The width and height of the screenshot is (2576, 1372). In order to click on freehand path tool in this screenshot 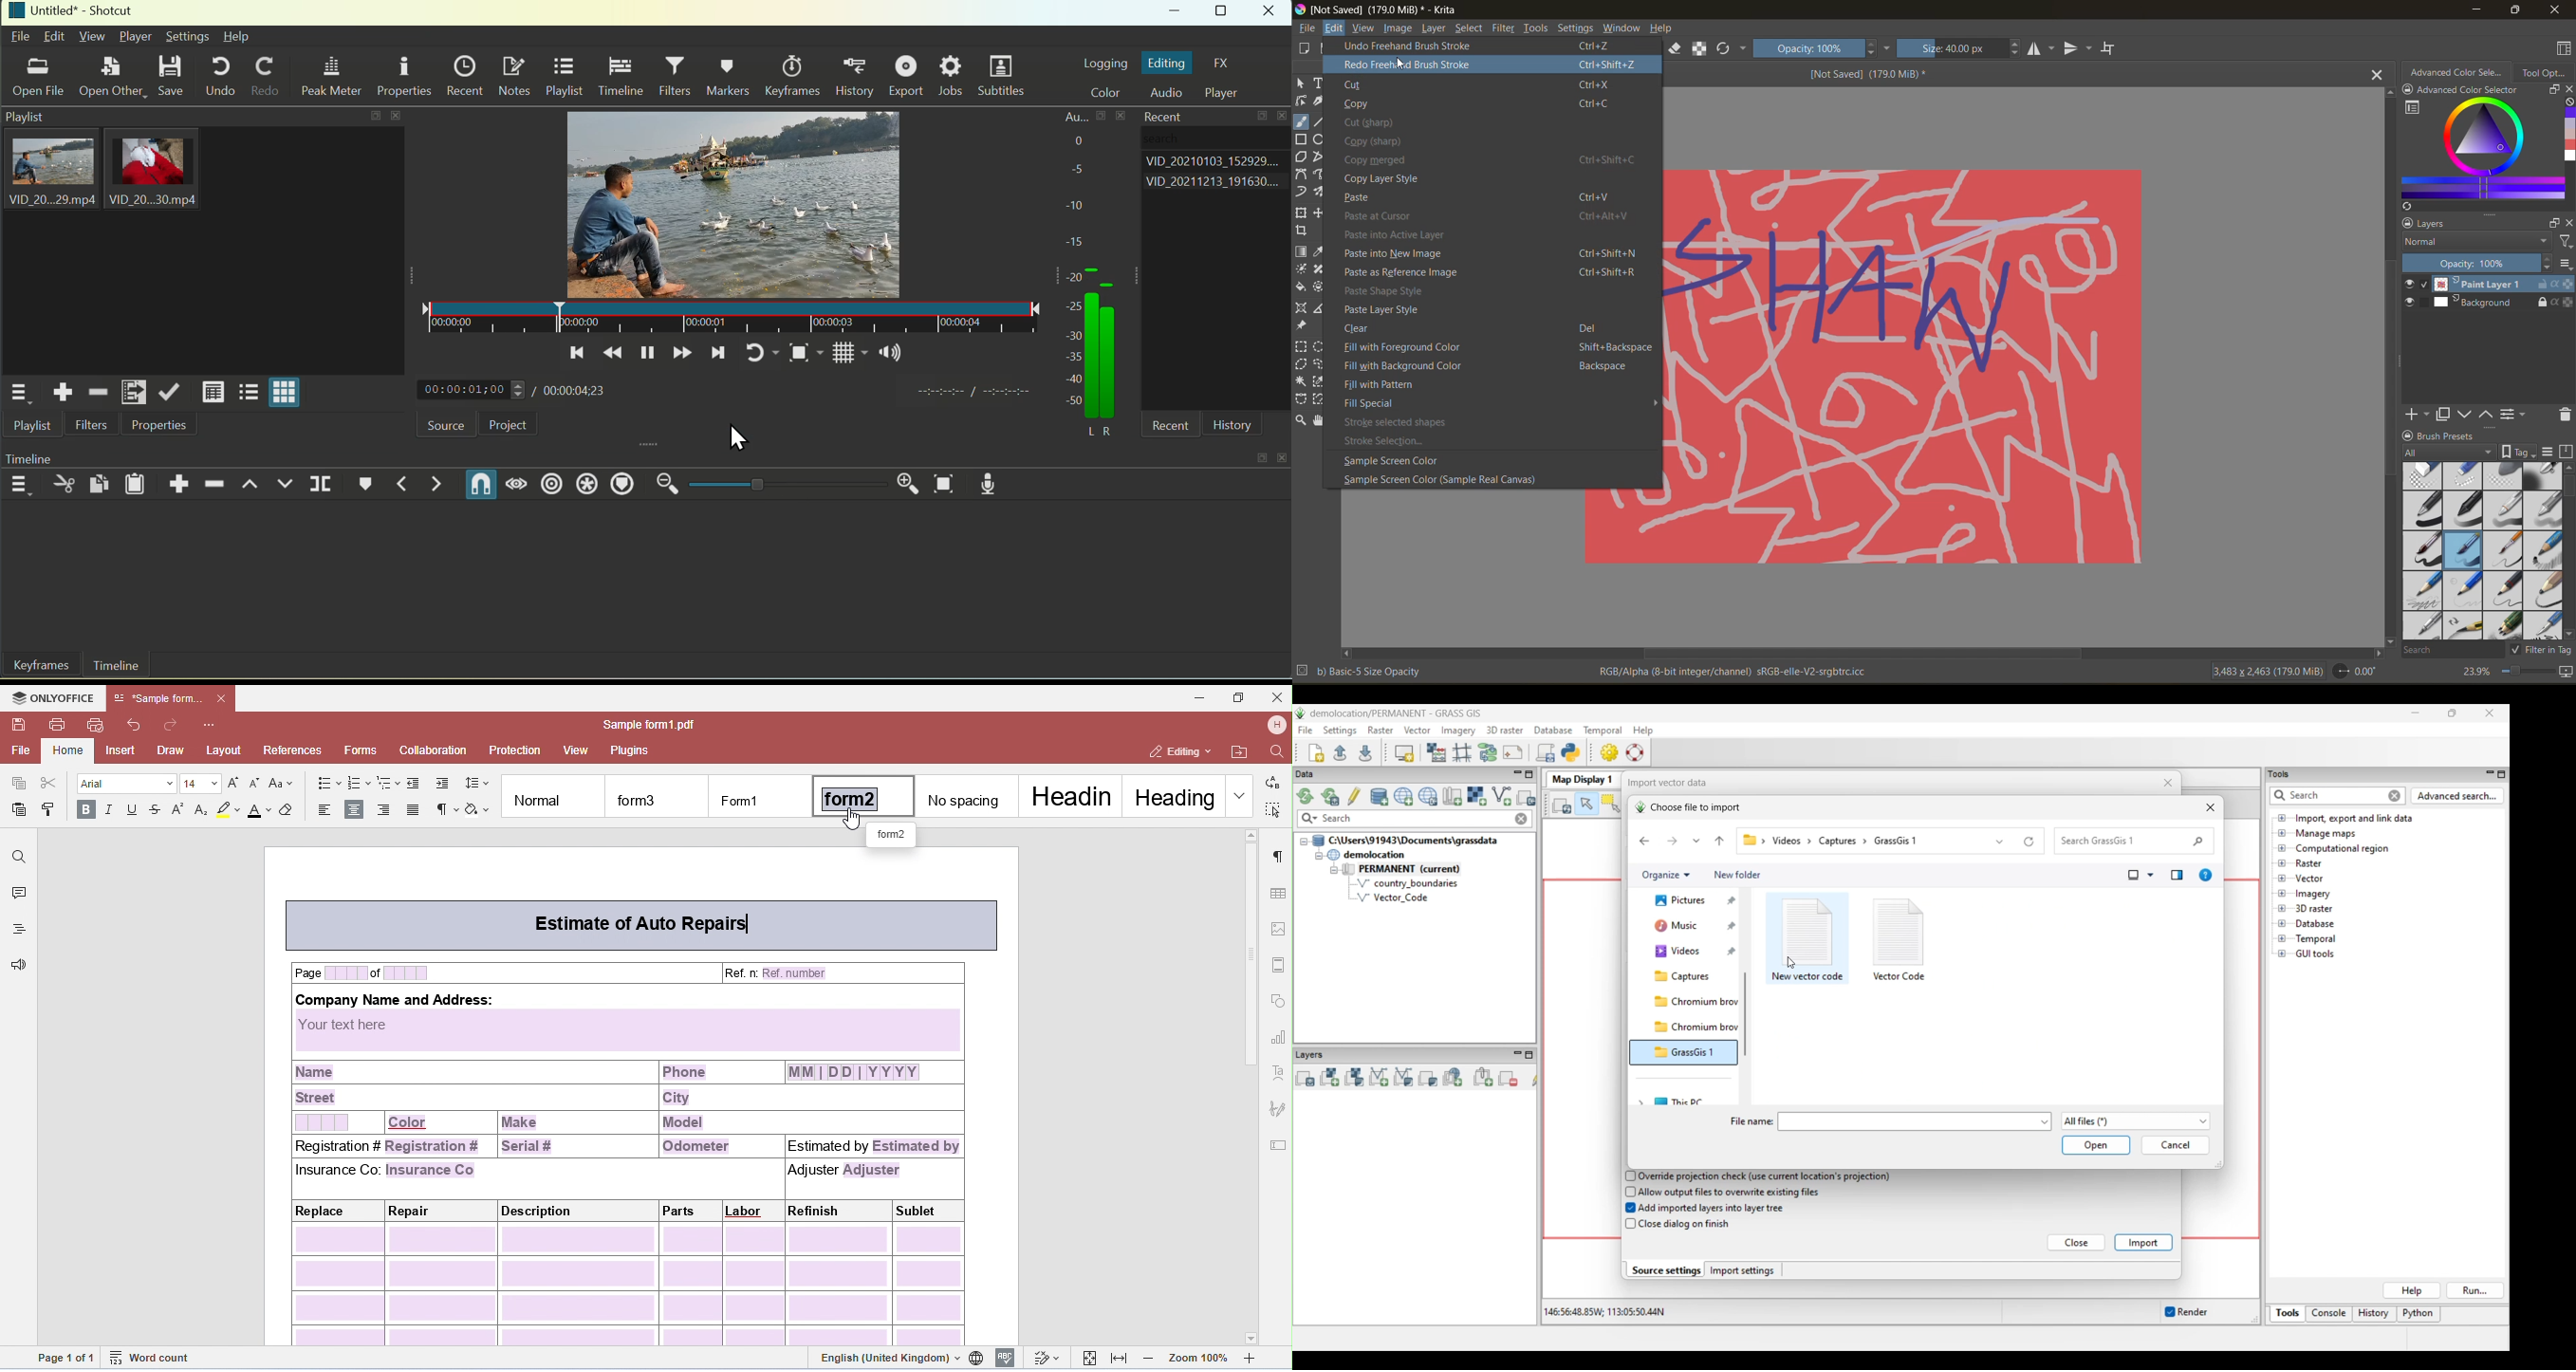, I will do `click(1322, 174)`.